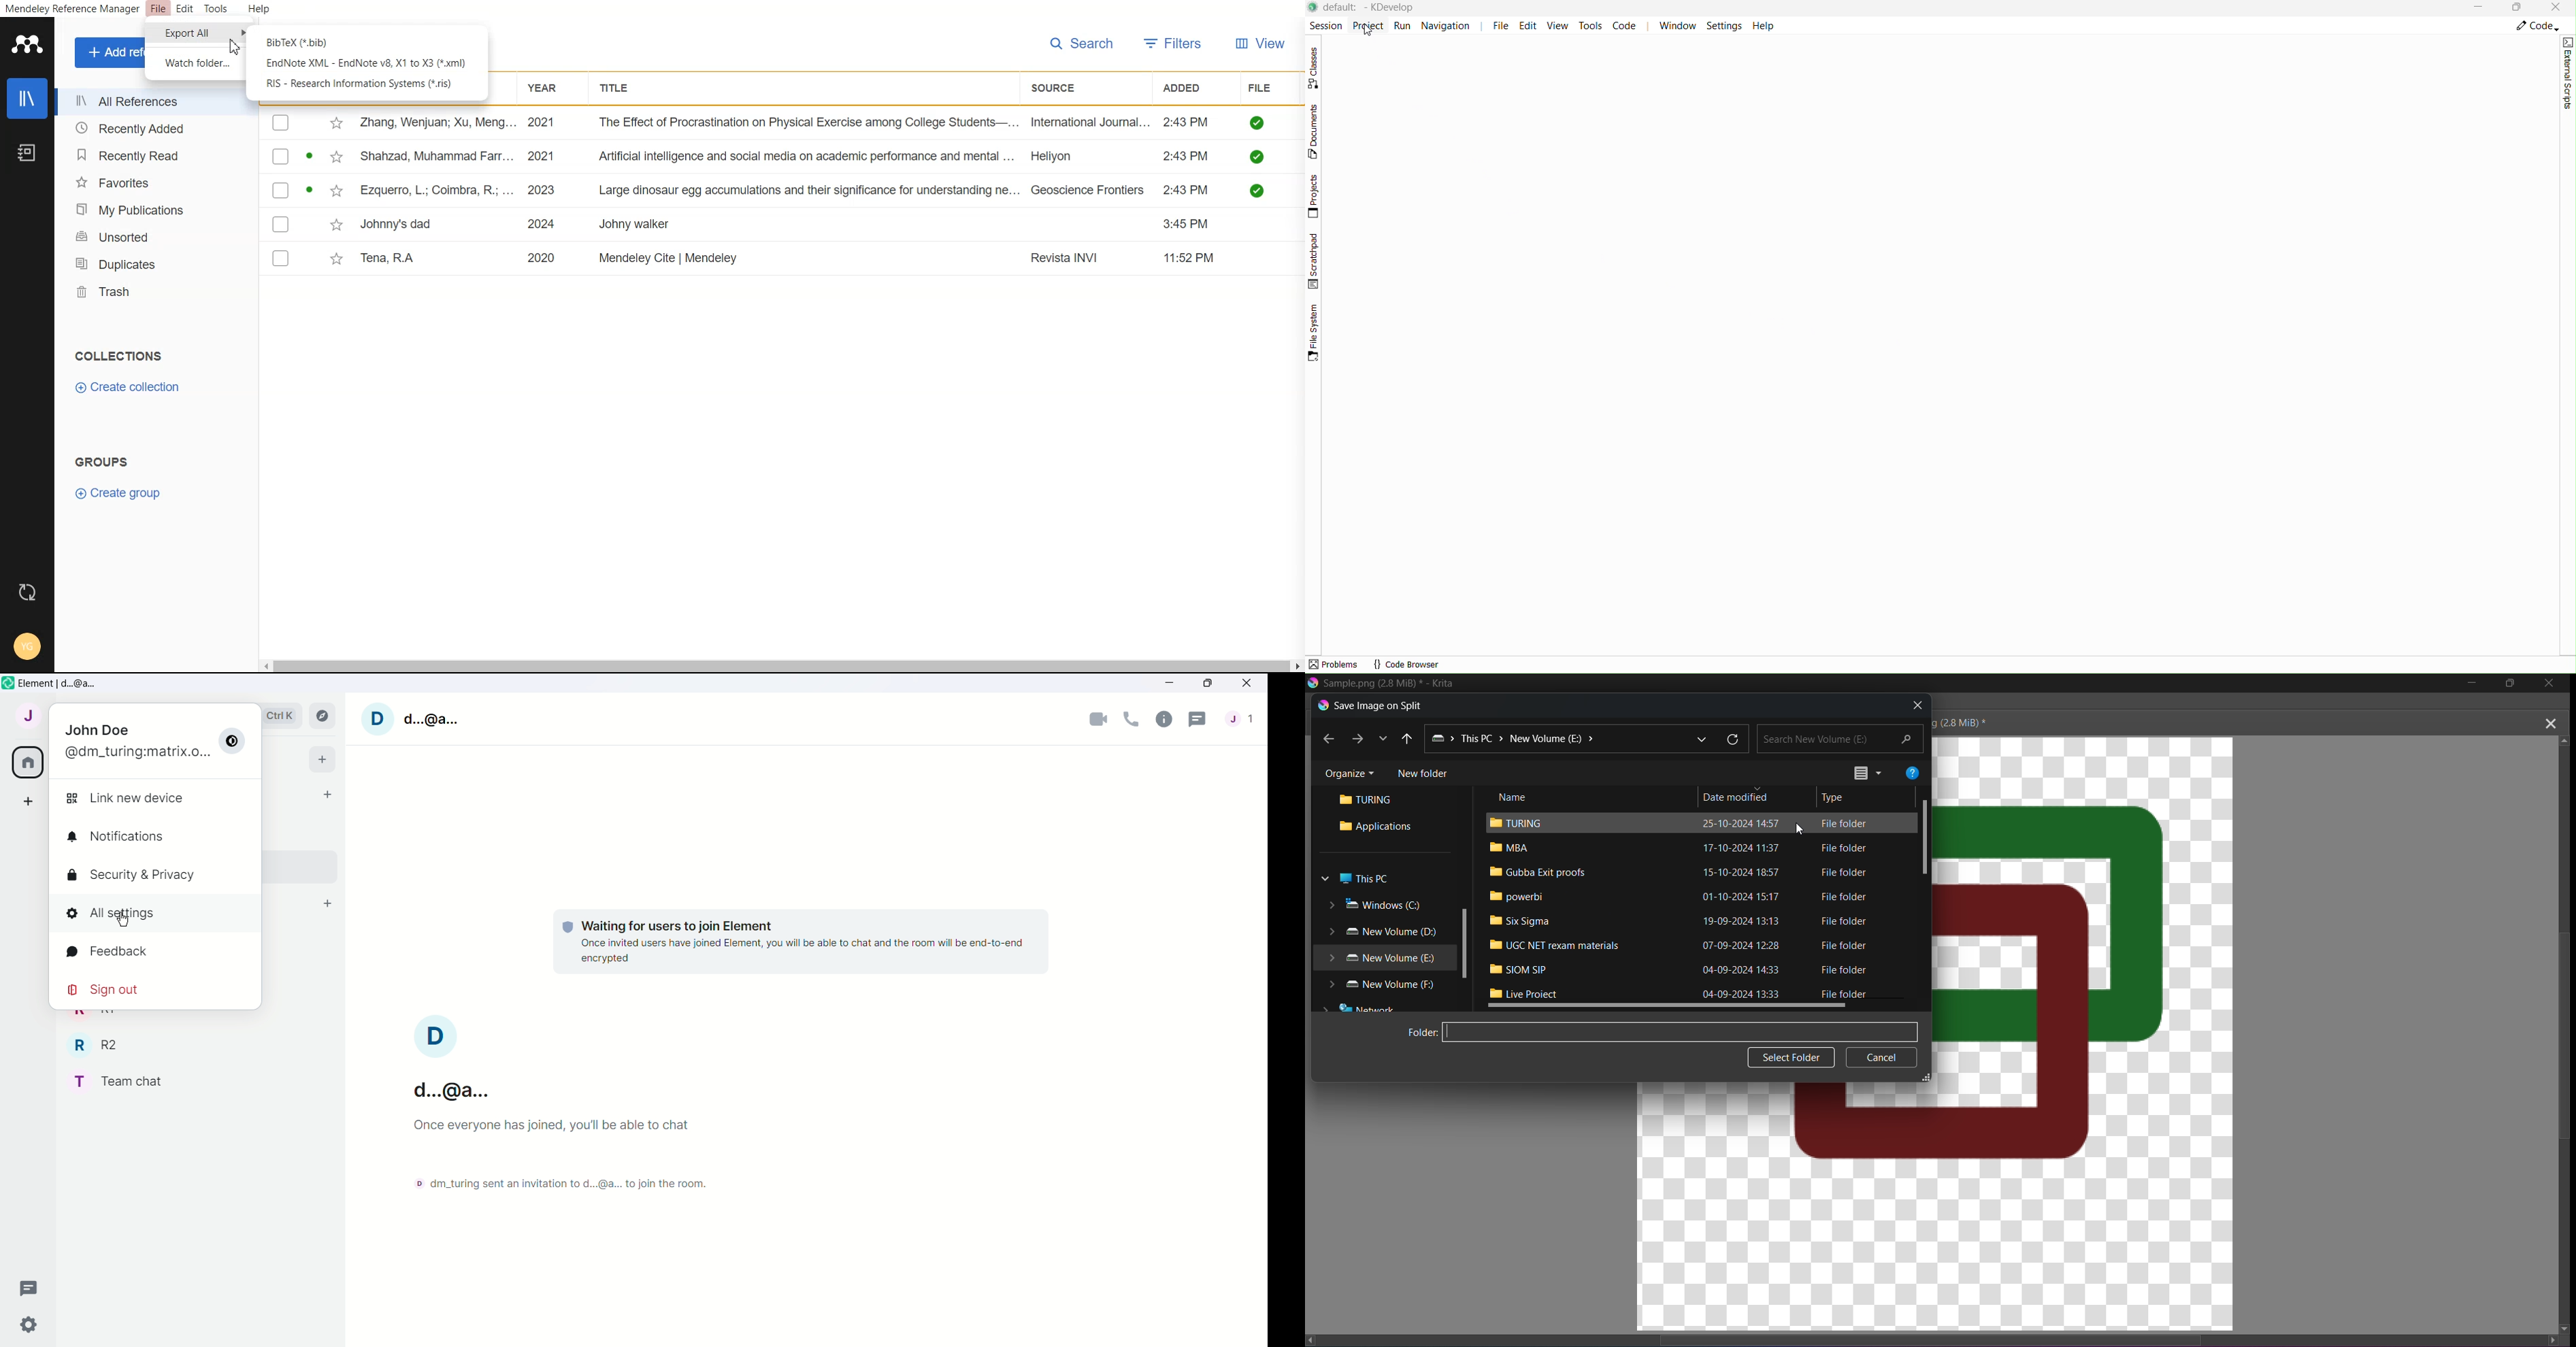  What do you see at coordinates (378, 720) in the screenshot?
I see `User profile picture and settings` at bounding box center [378, 720].